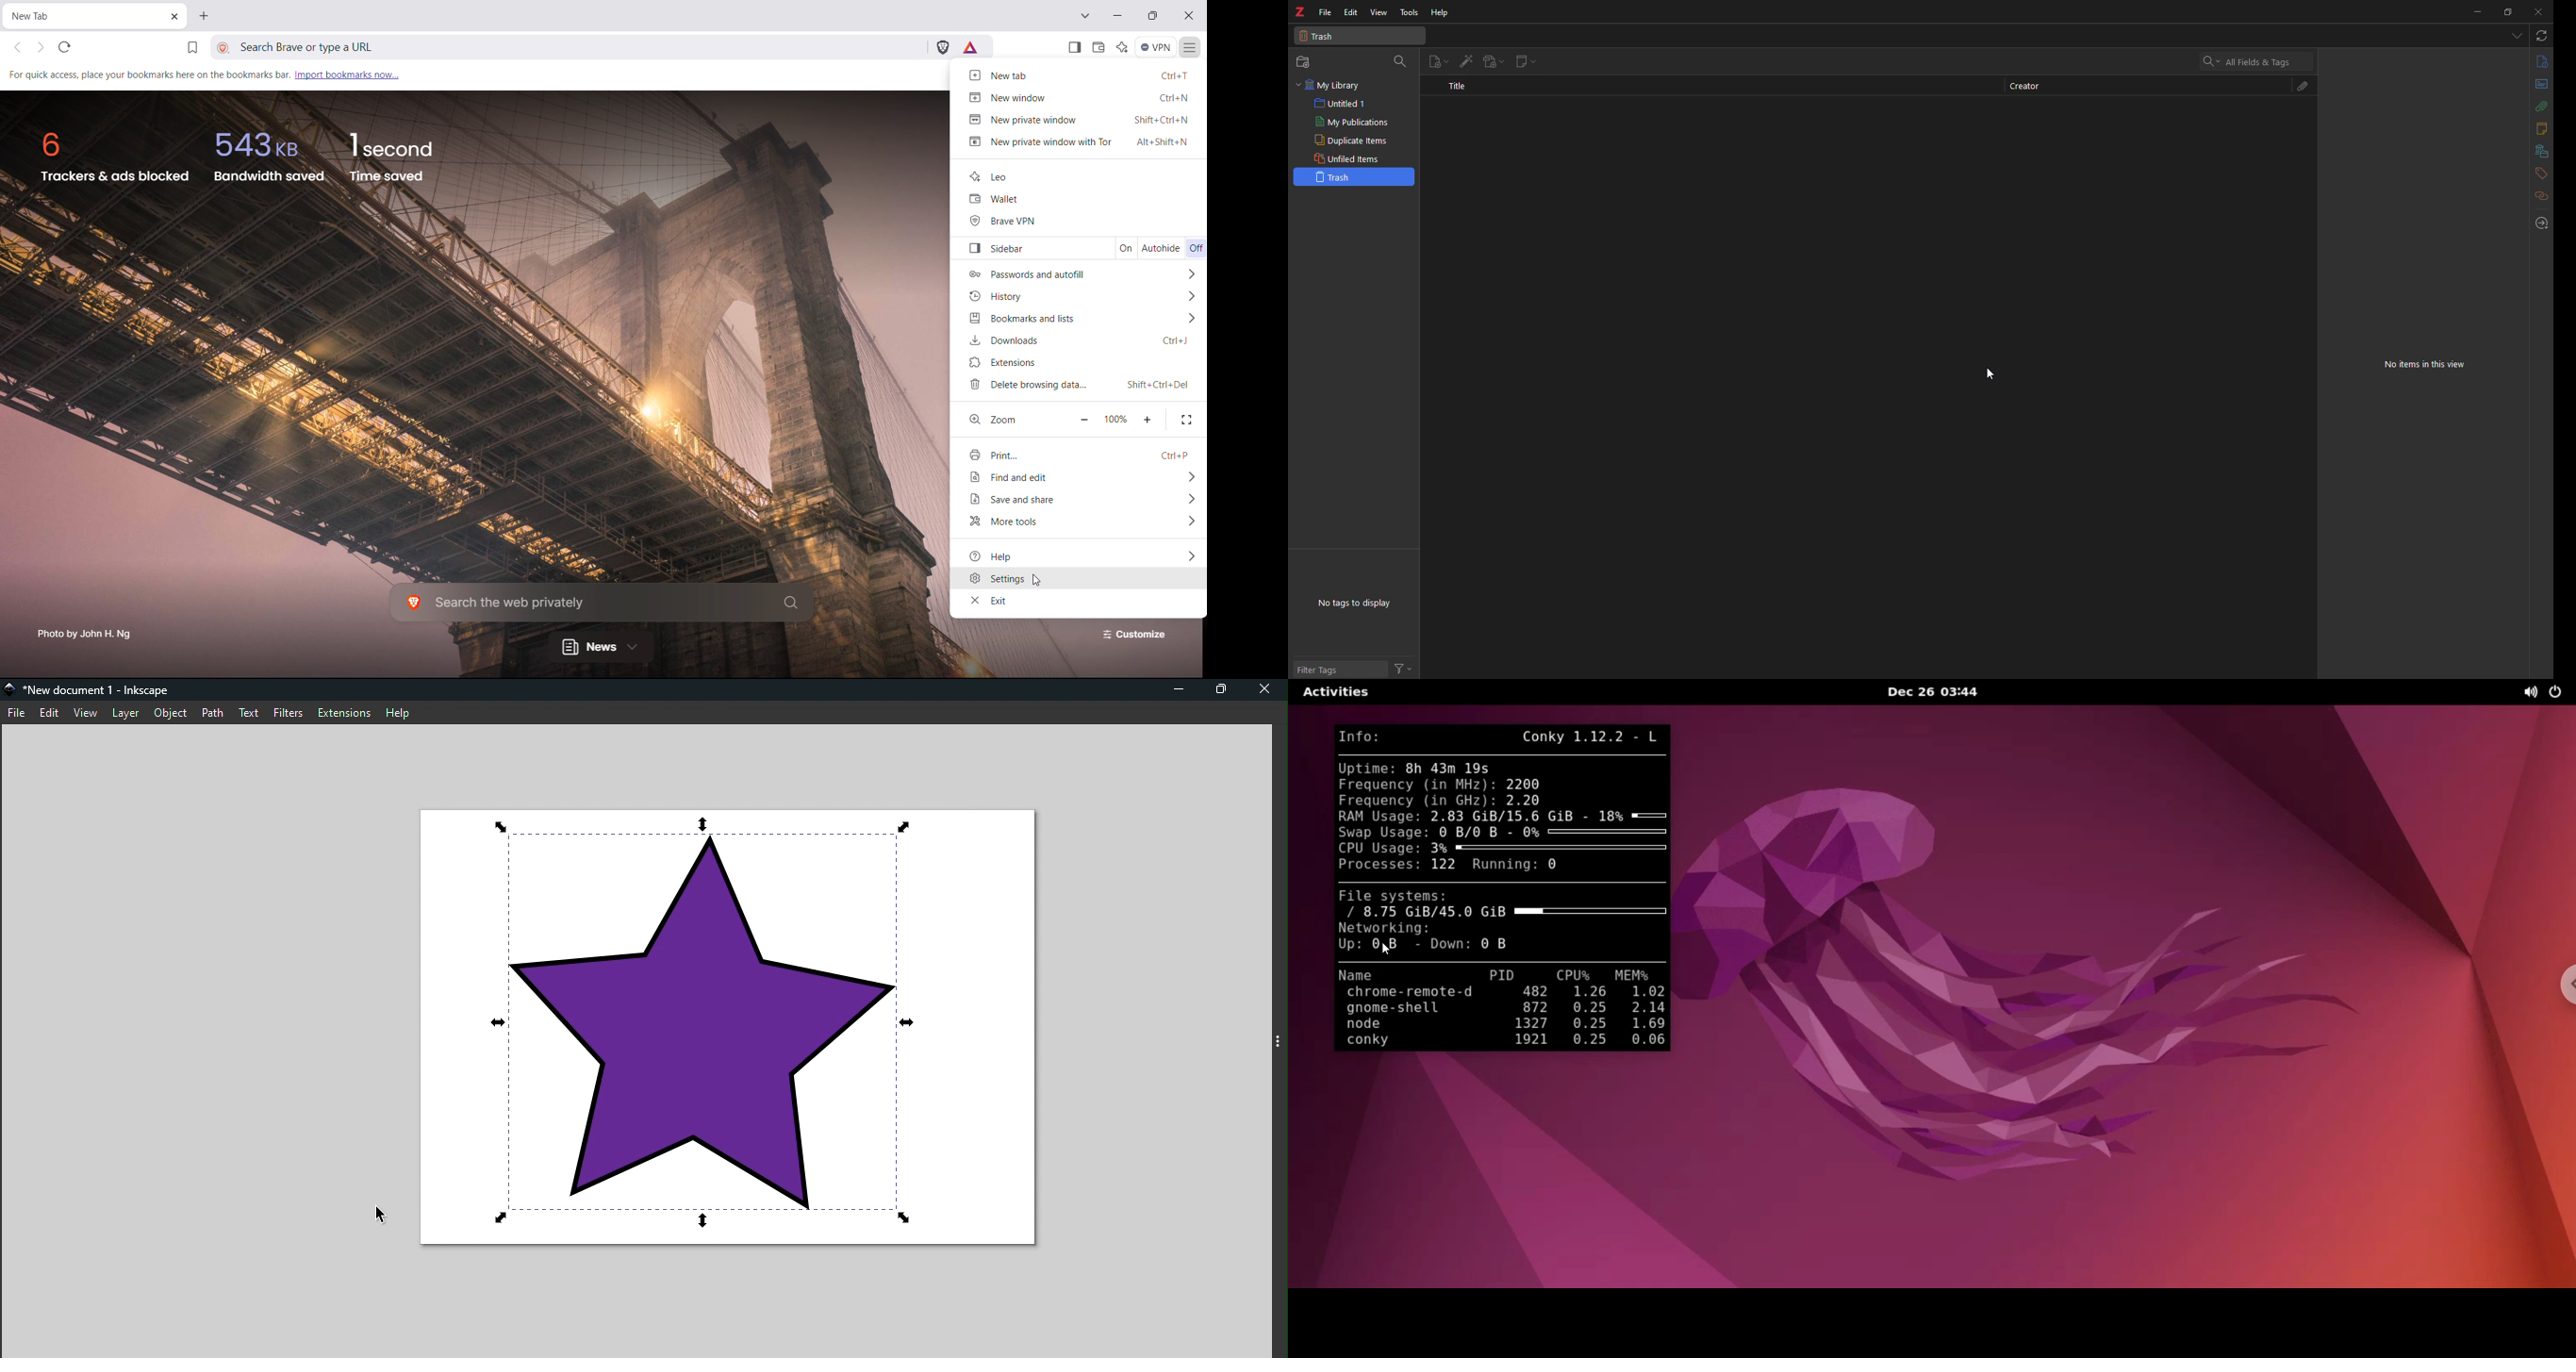 The width and height of the screenshot is (2576, 1372). I want to click on trash, so click(1322, 38).